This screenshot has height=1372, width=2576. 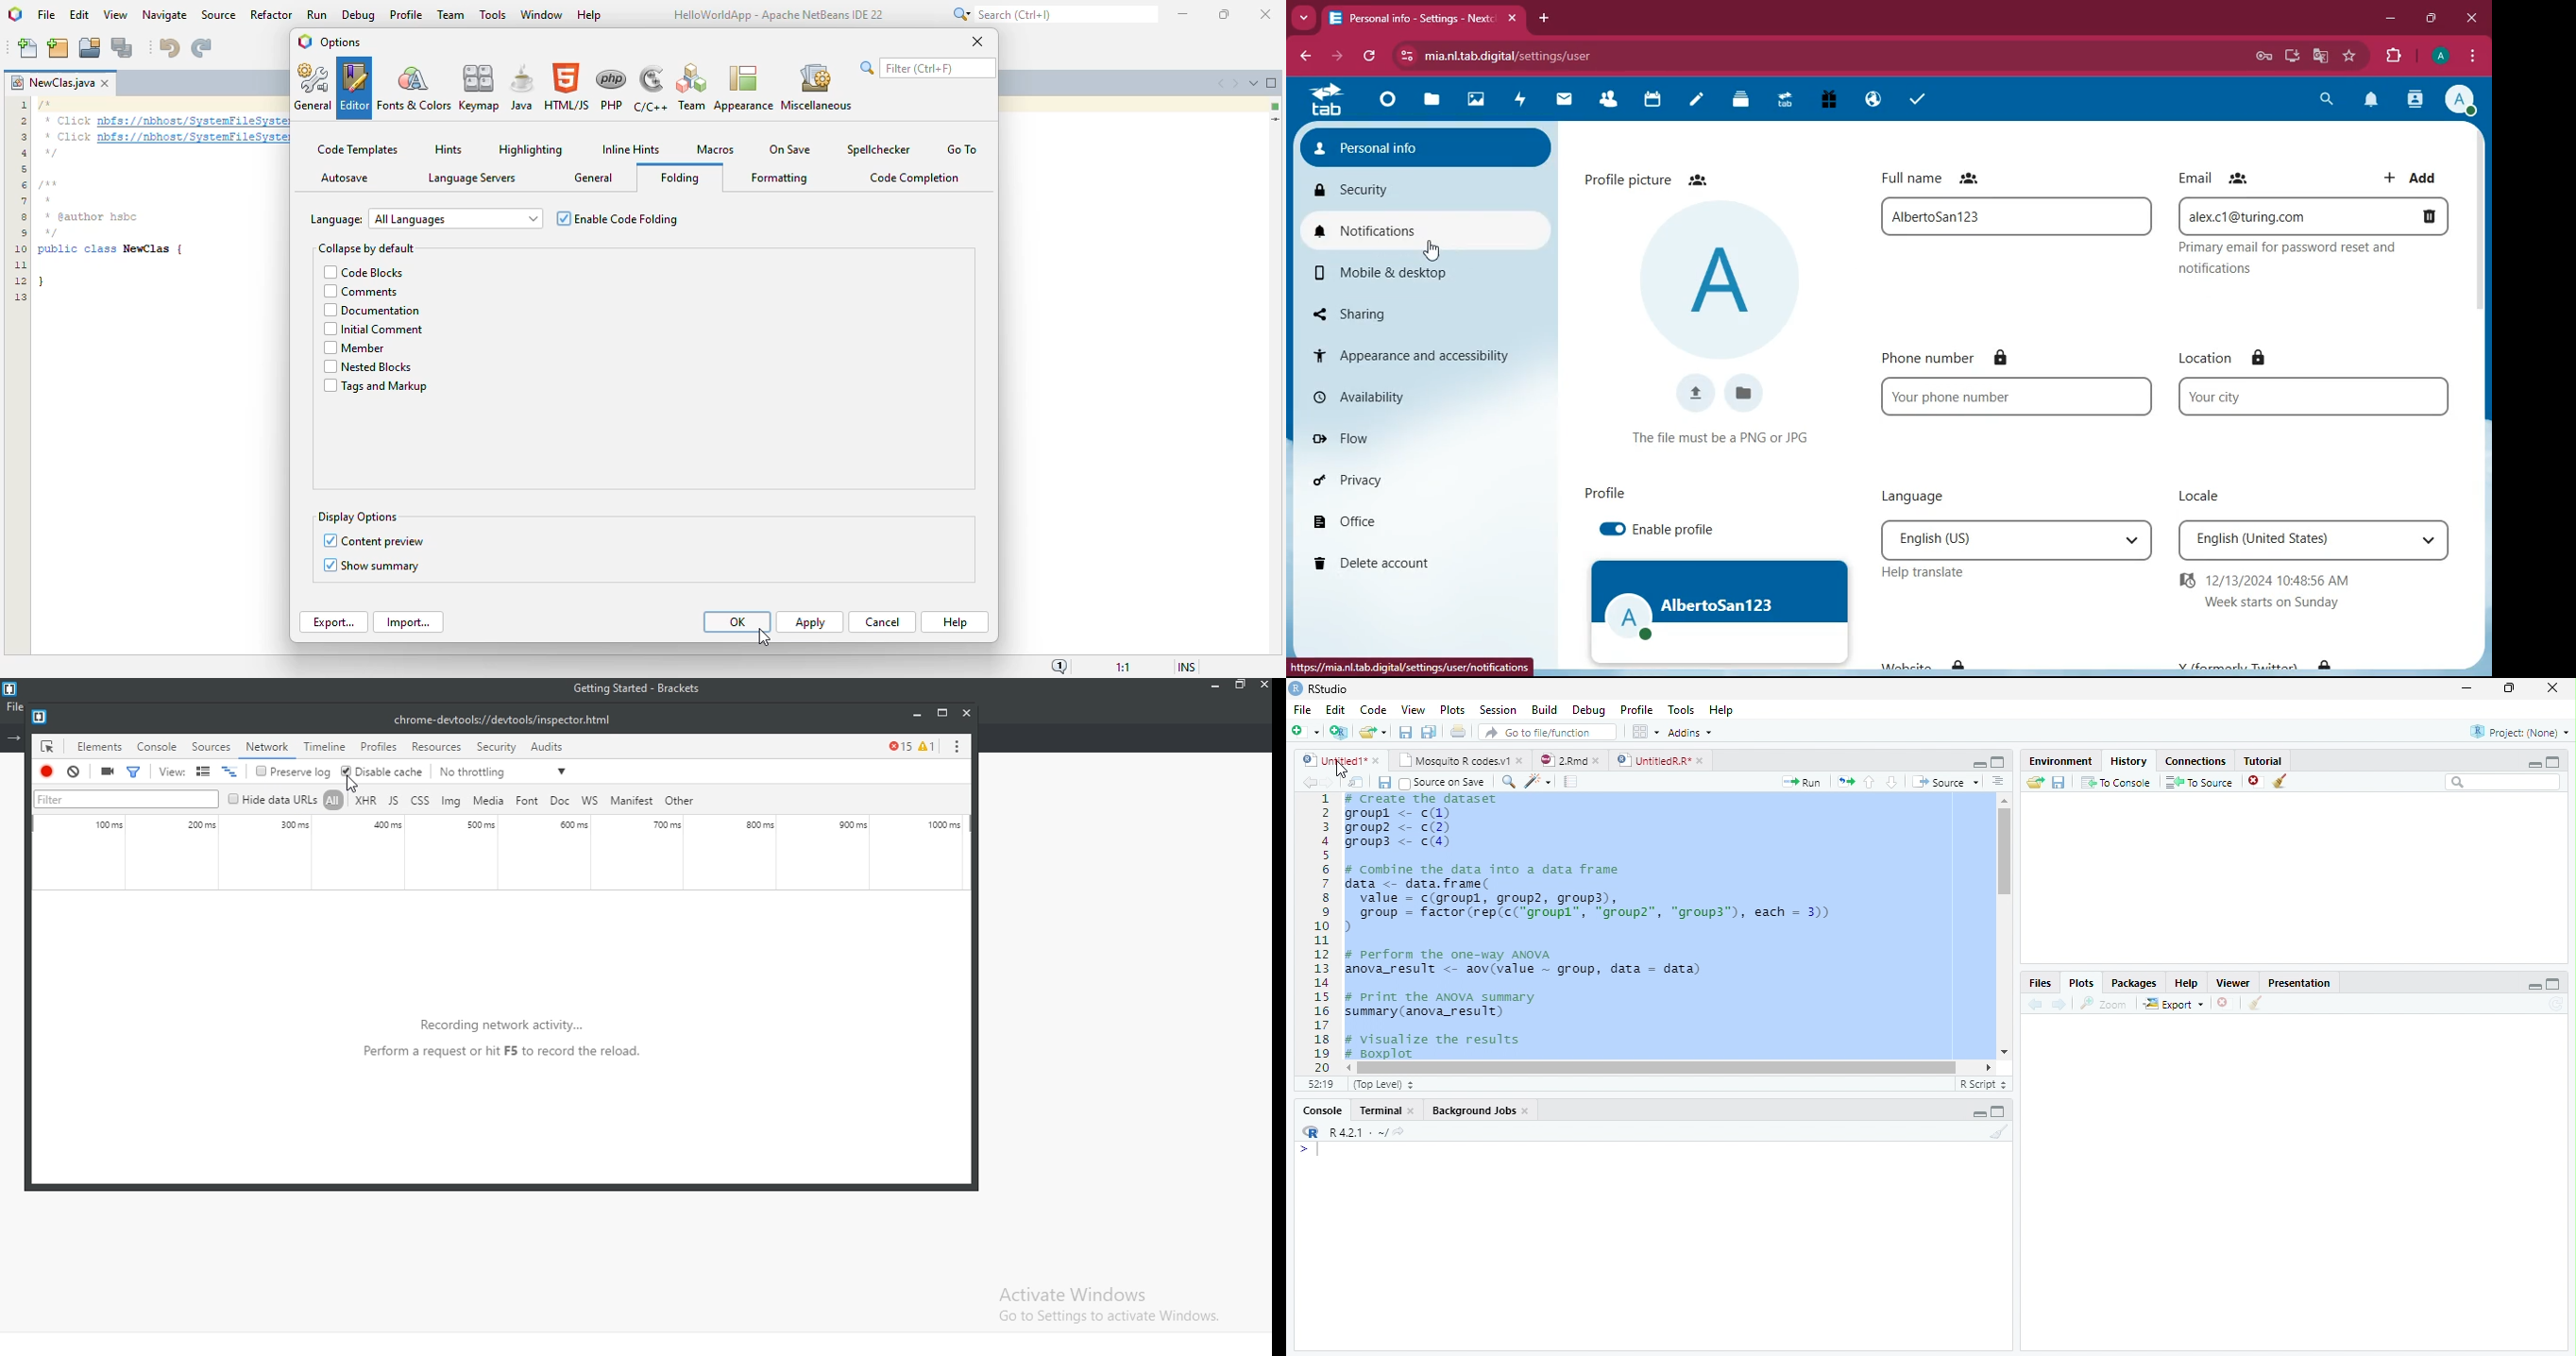 I want to click on notifications, so click(x=1425, y=231).